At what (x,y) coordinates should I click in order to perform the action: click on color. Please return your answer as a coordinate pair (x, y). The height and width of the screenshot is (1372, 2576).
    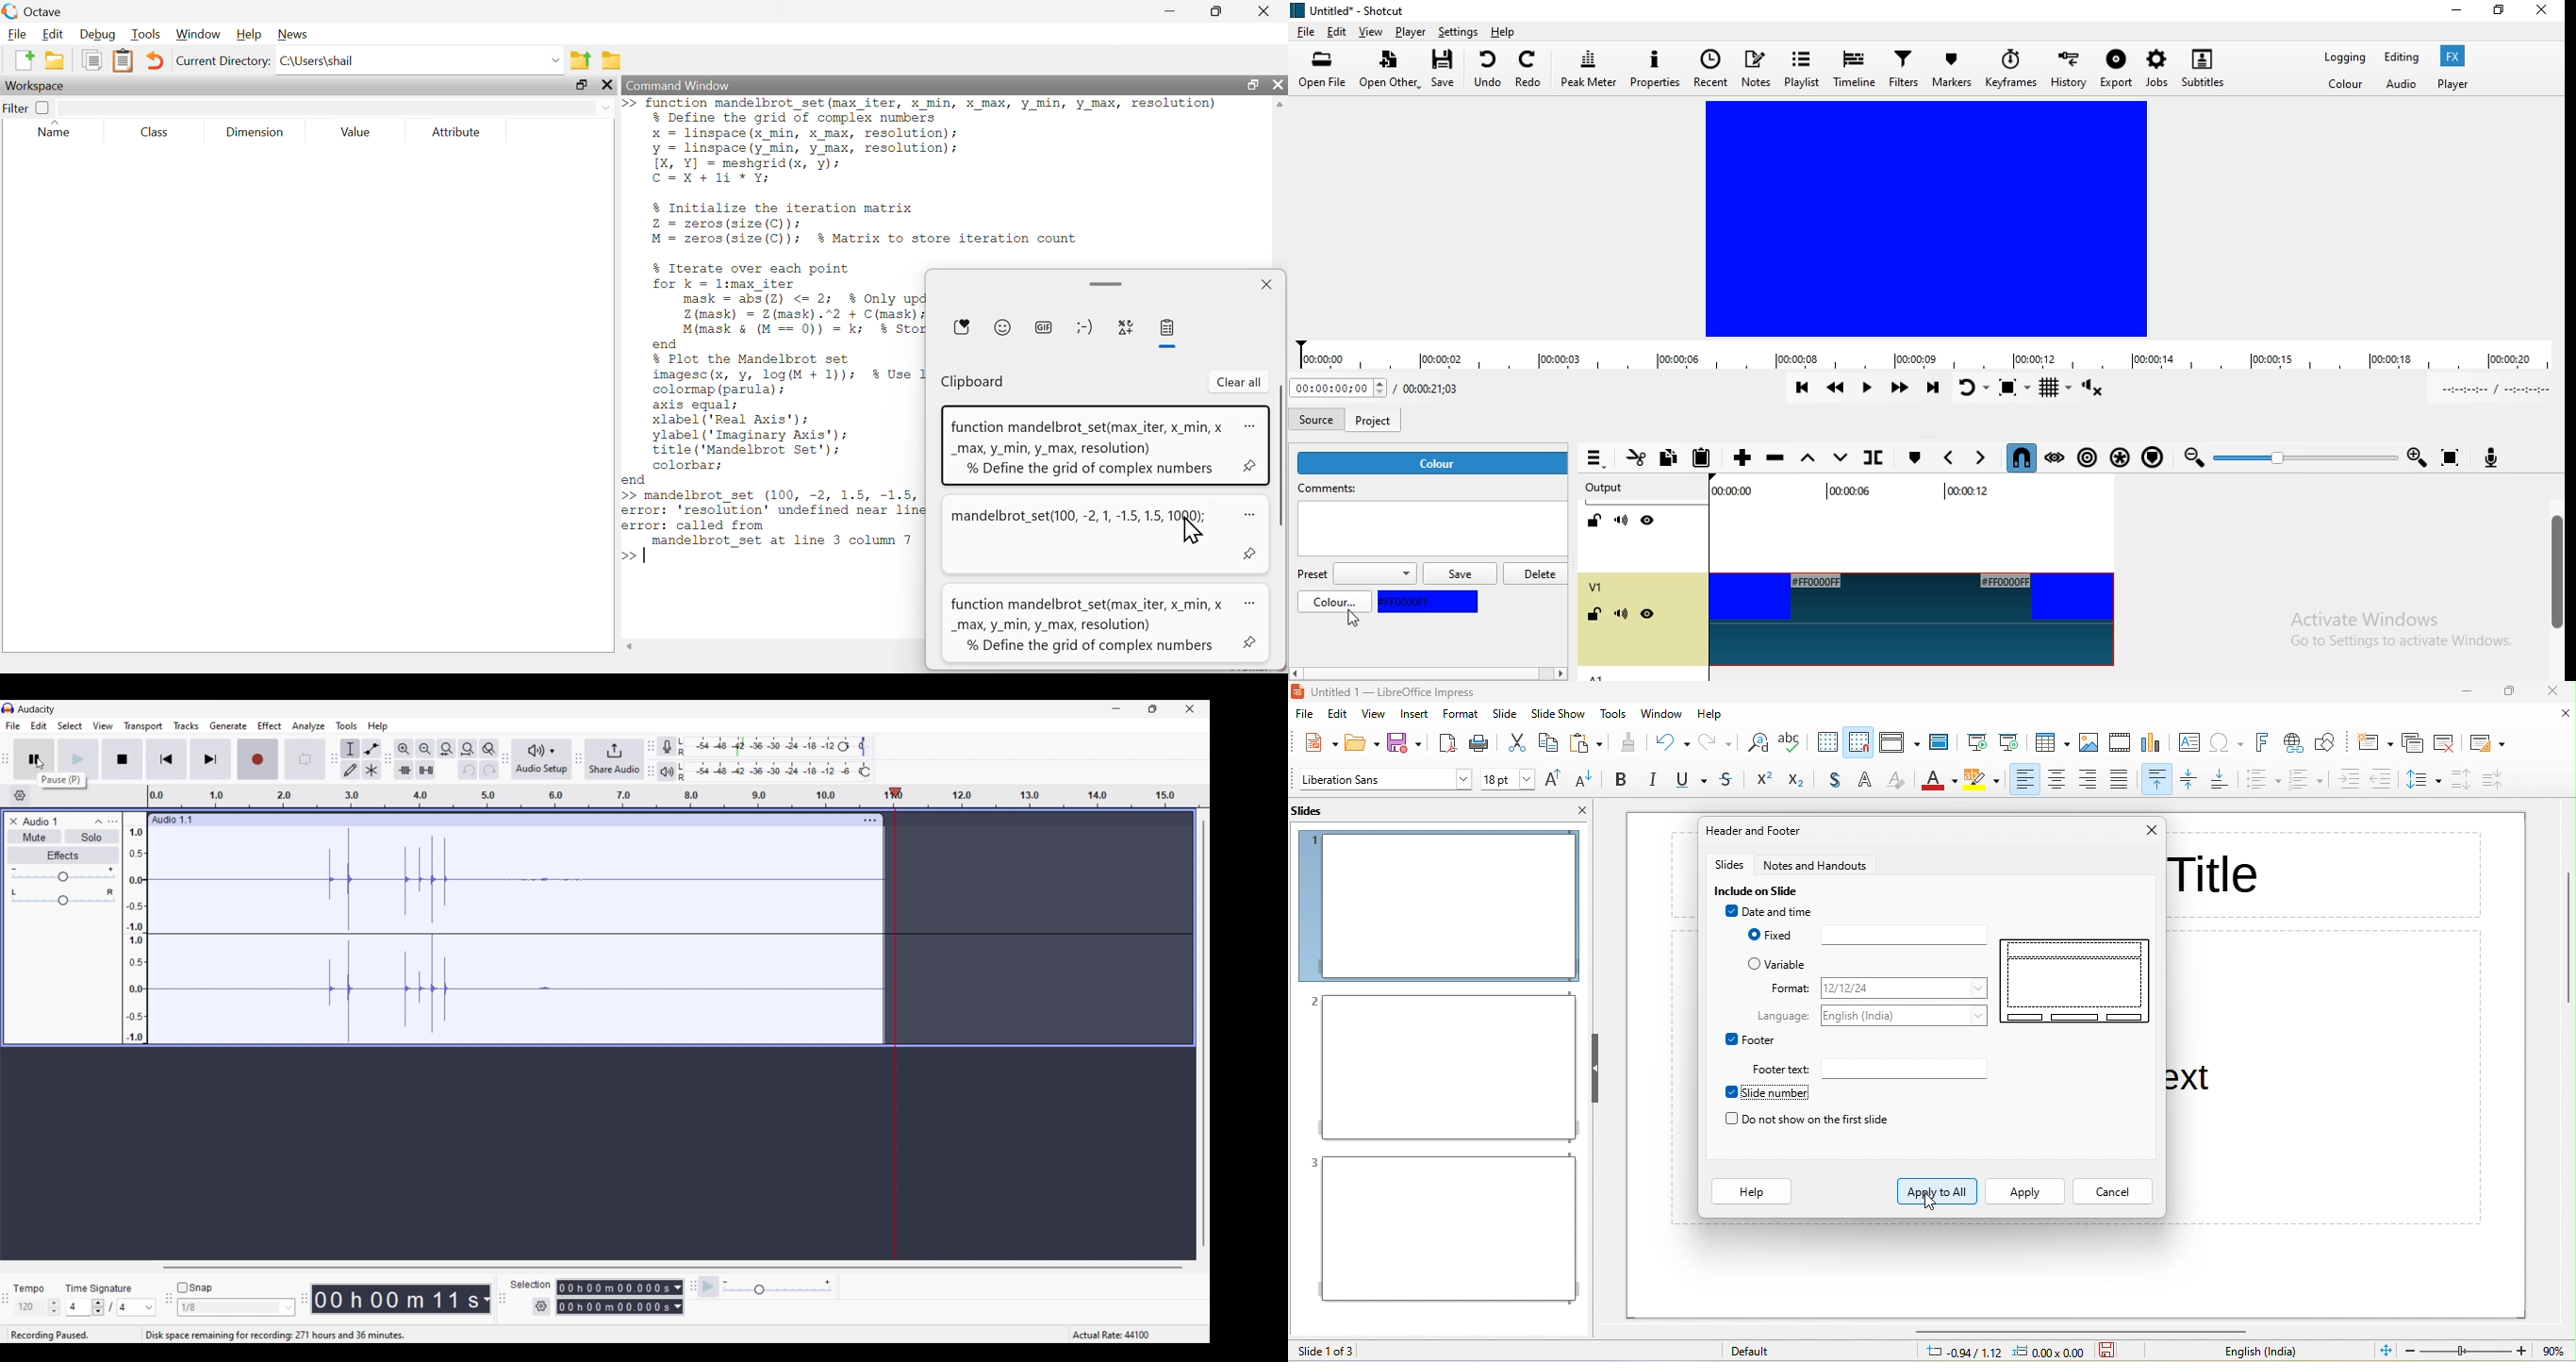
    Looking at the image, I should click on (1336, 603).